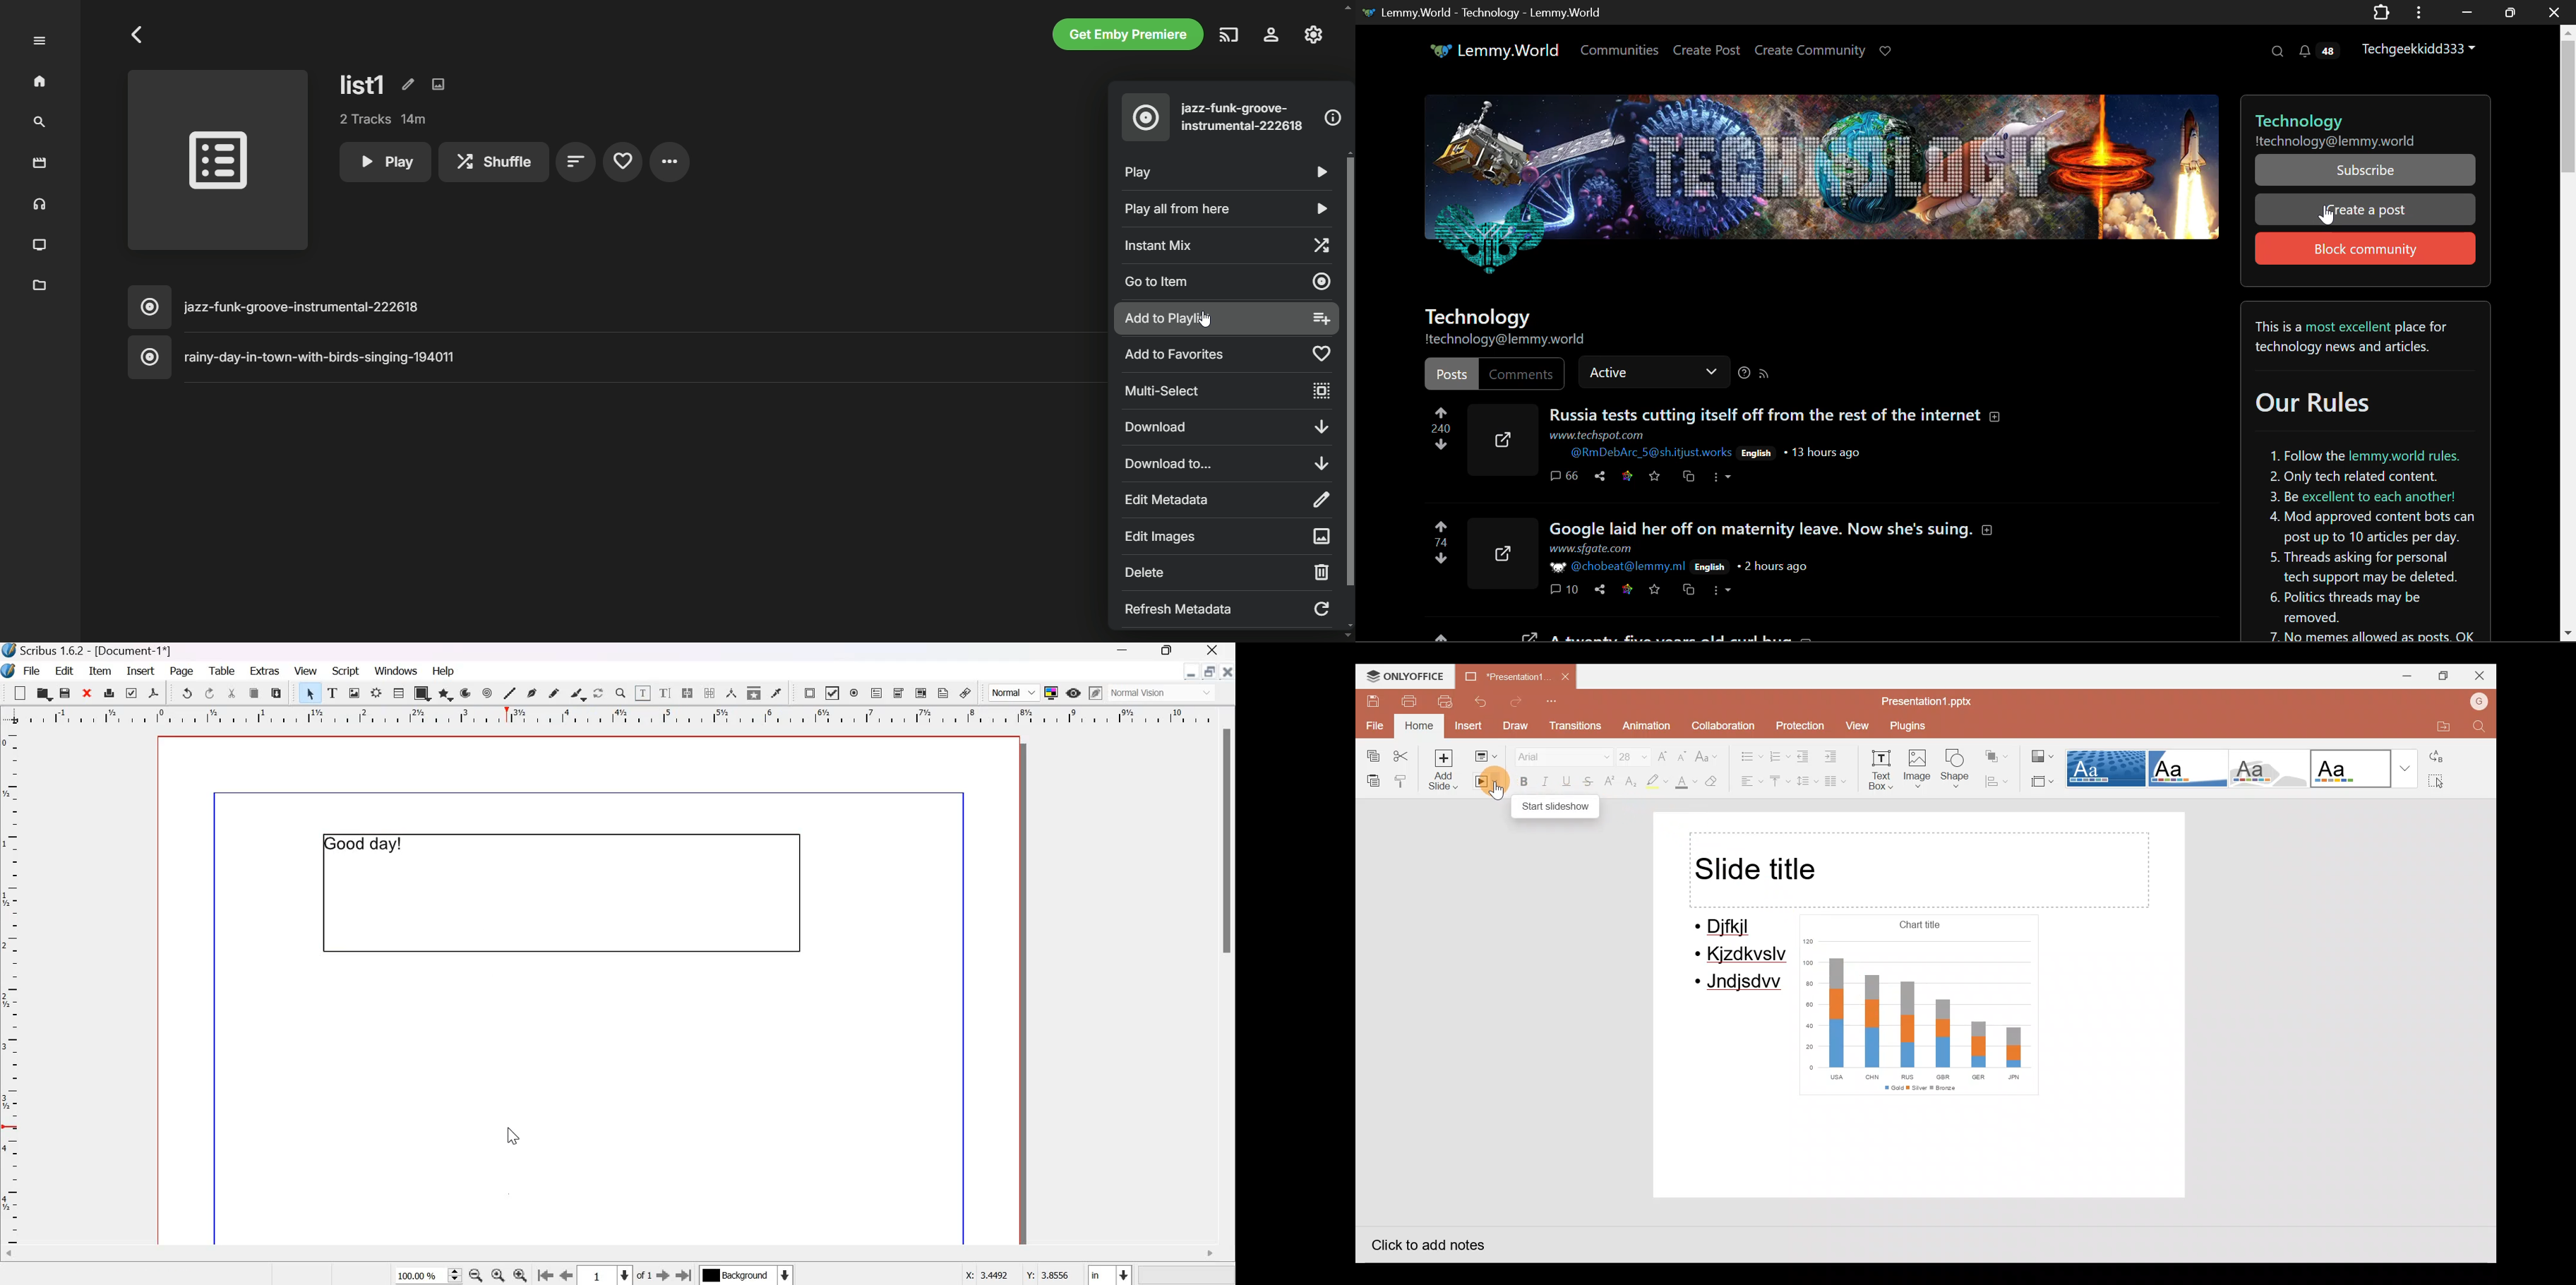  I want to click on Office theme, so click(2365, 769).